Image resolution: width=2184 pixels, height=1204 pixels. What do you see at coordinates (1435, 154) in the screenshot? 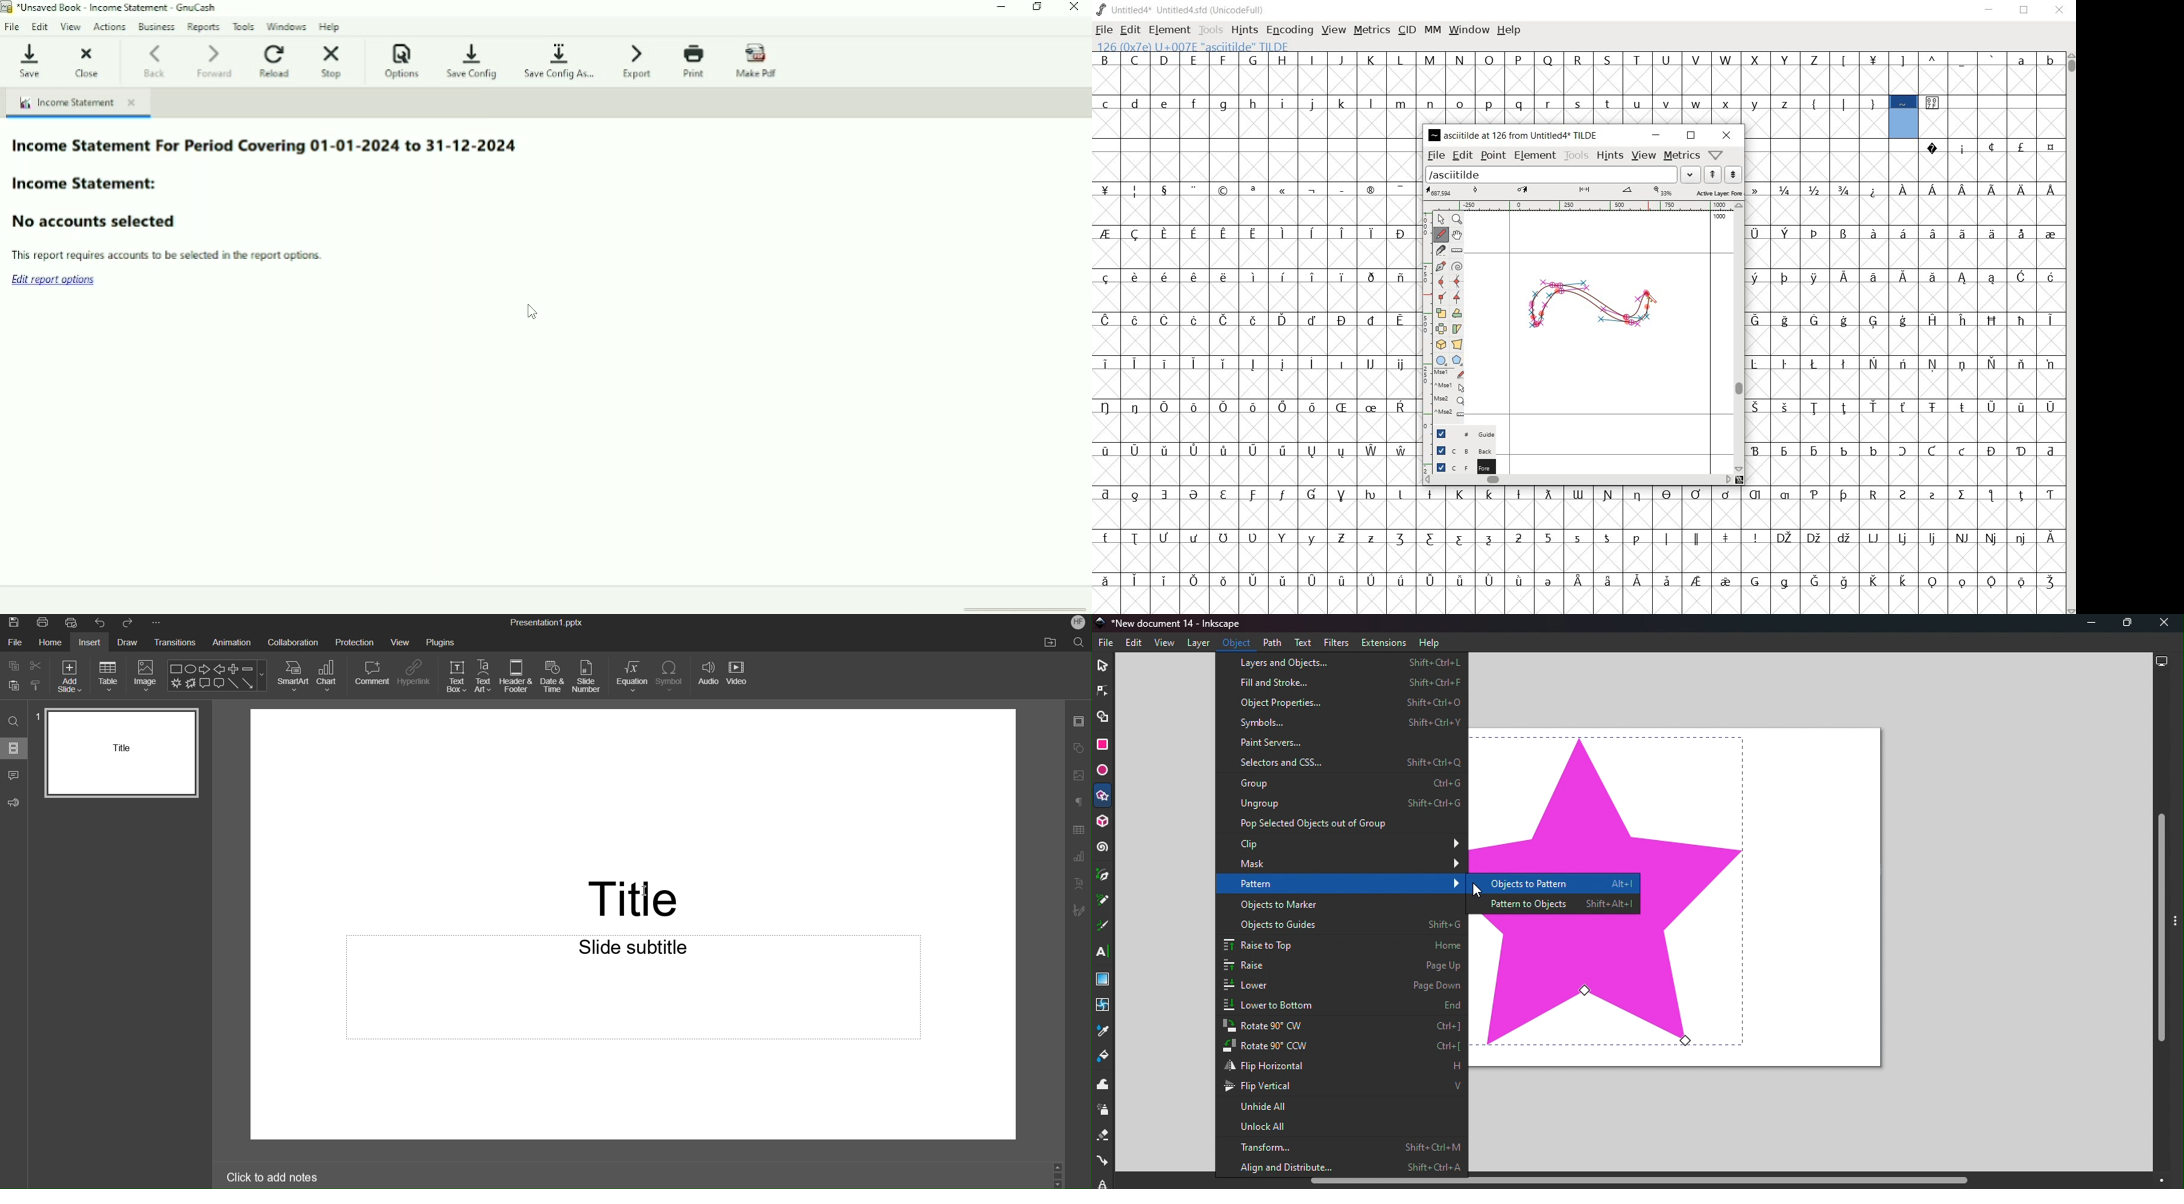
I see `file` at bounding box center [1435, 154].